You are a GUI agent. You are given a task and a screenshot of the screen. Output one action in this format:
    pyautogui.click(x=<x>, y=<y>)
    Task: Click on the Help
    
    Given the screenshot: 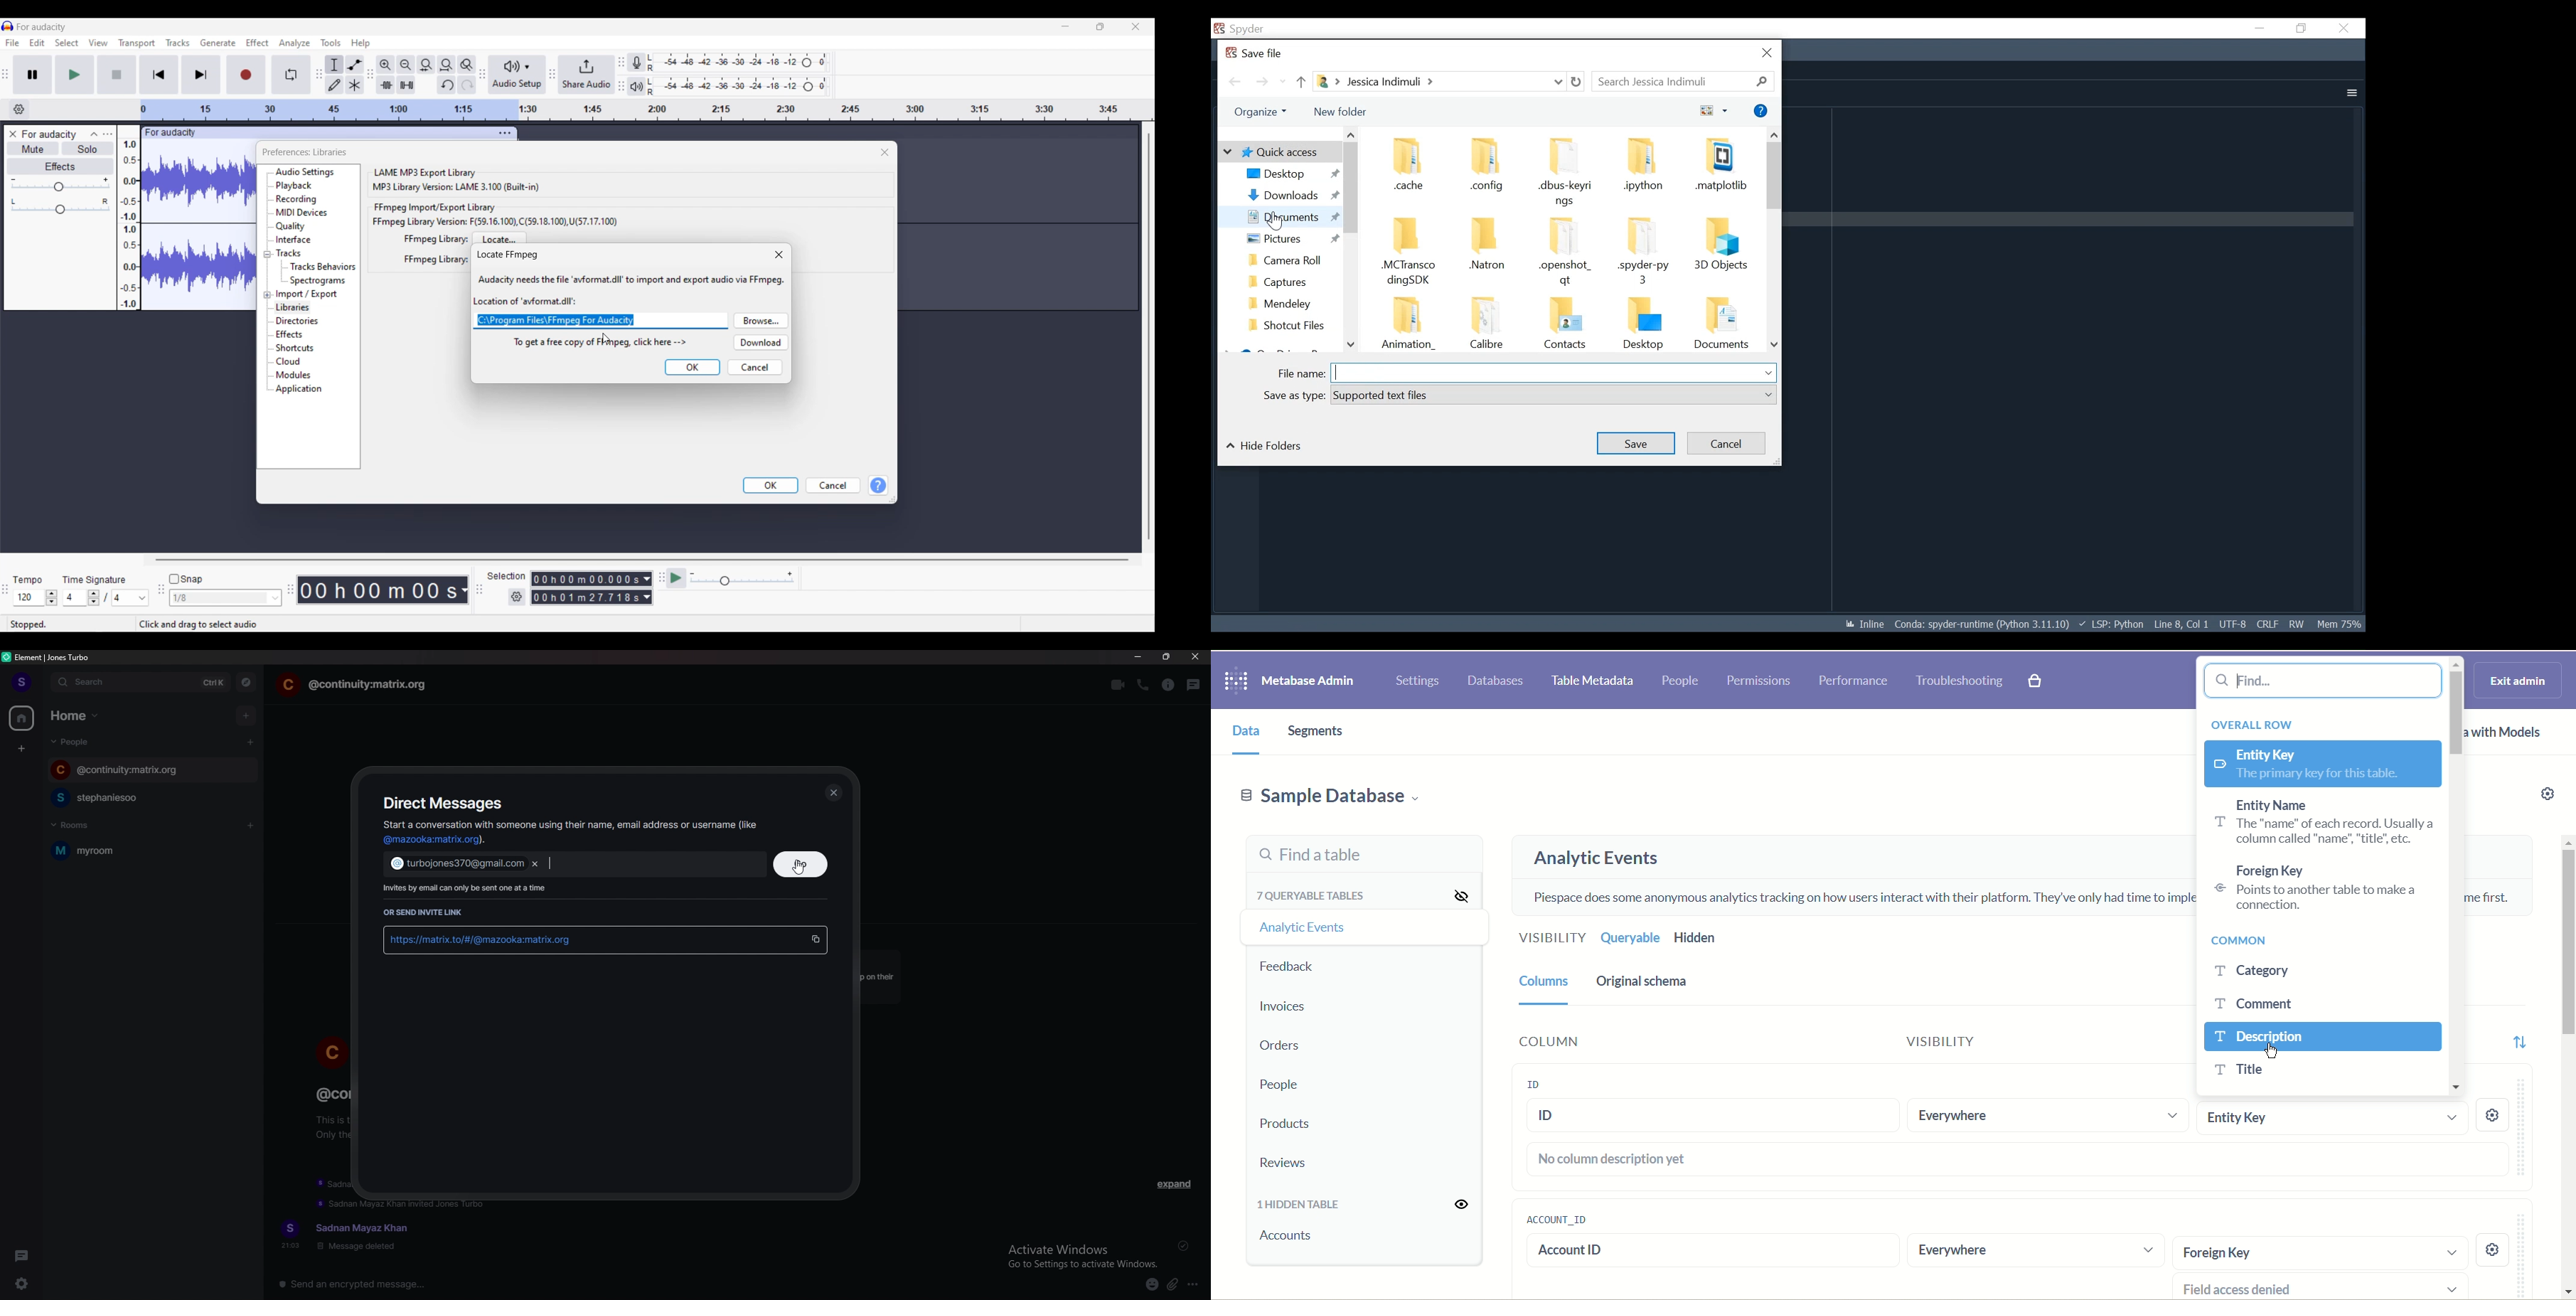 What is the action you would take?
    pyautogui.click(x=879, y=486)
    